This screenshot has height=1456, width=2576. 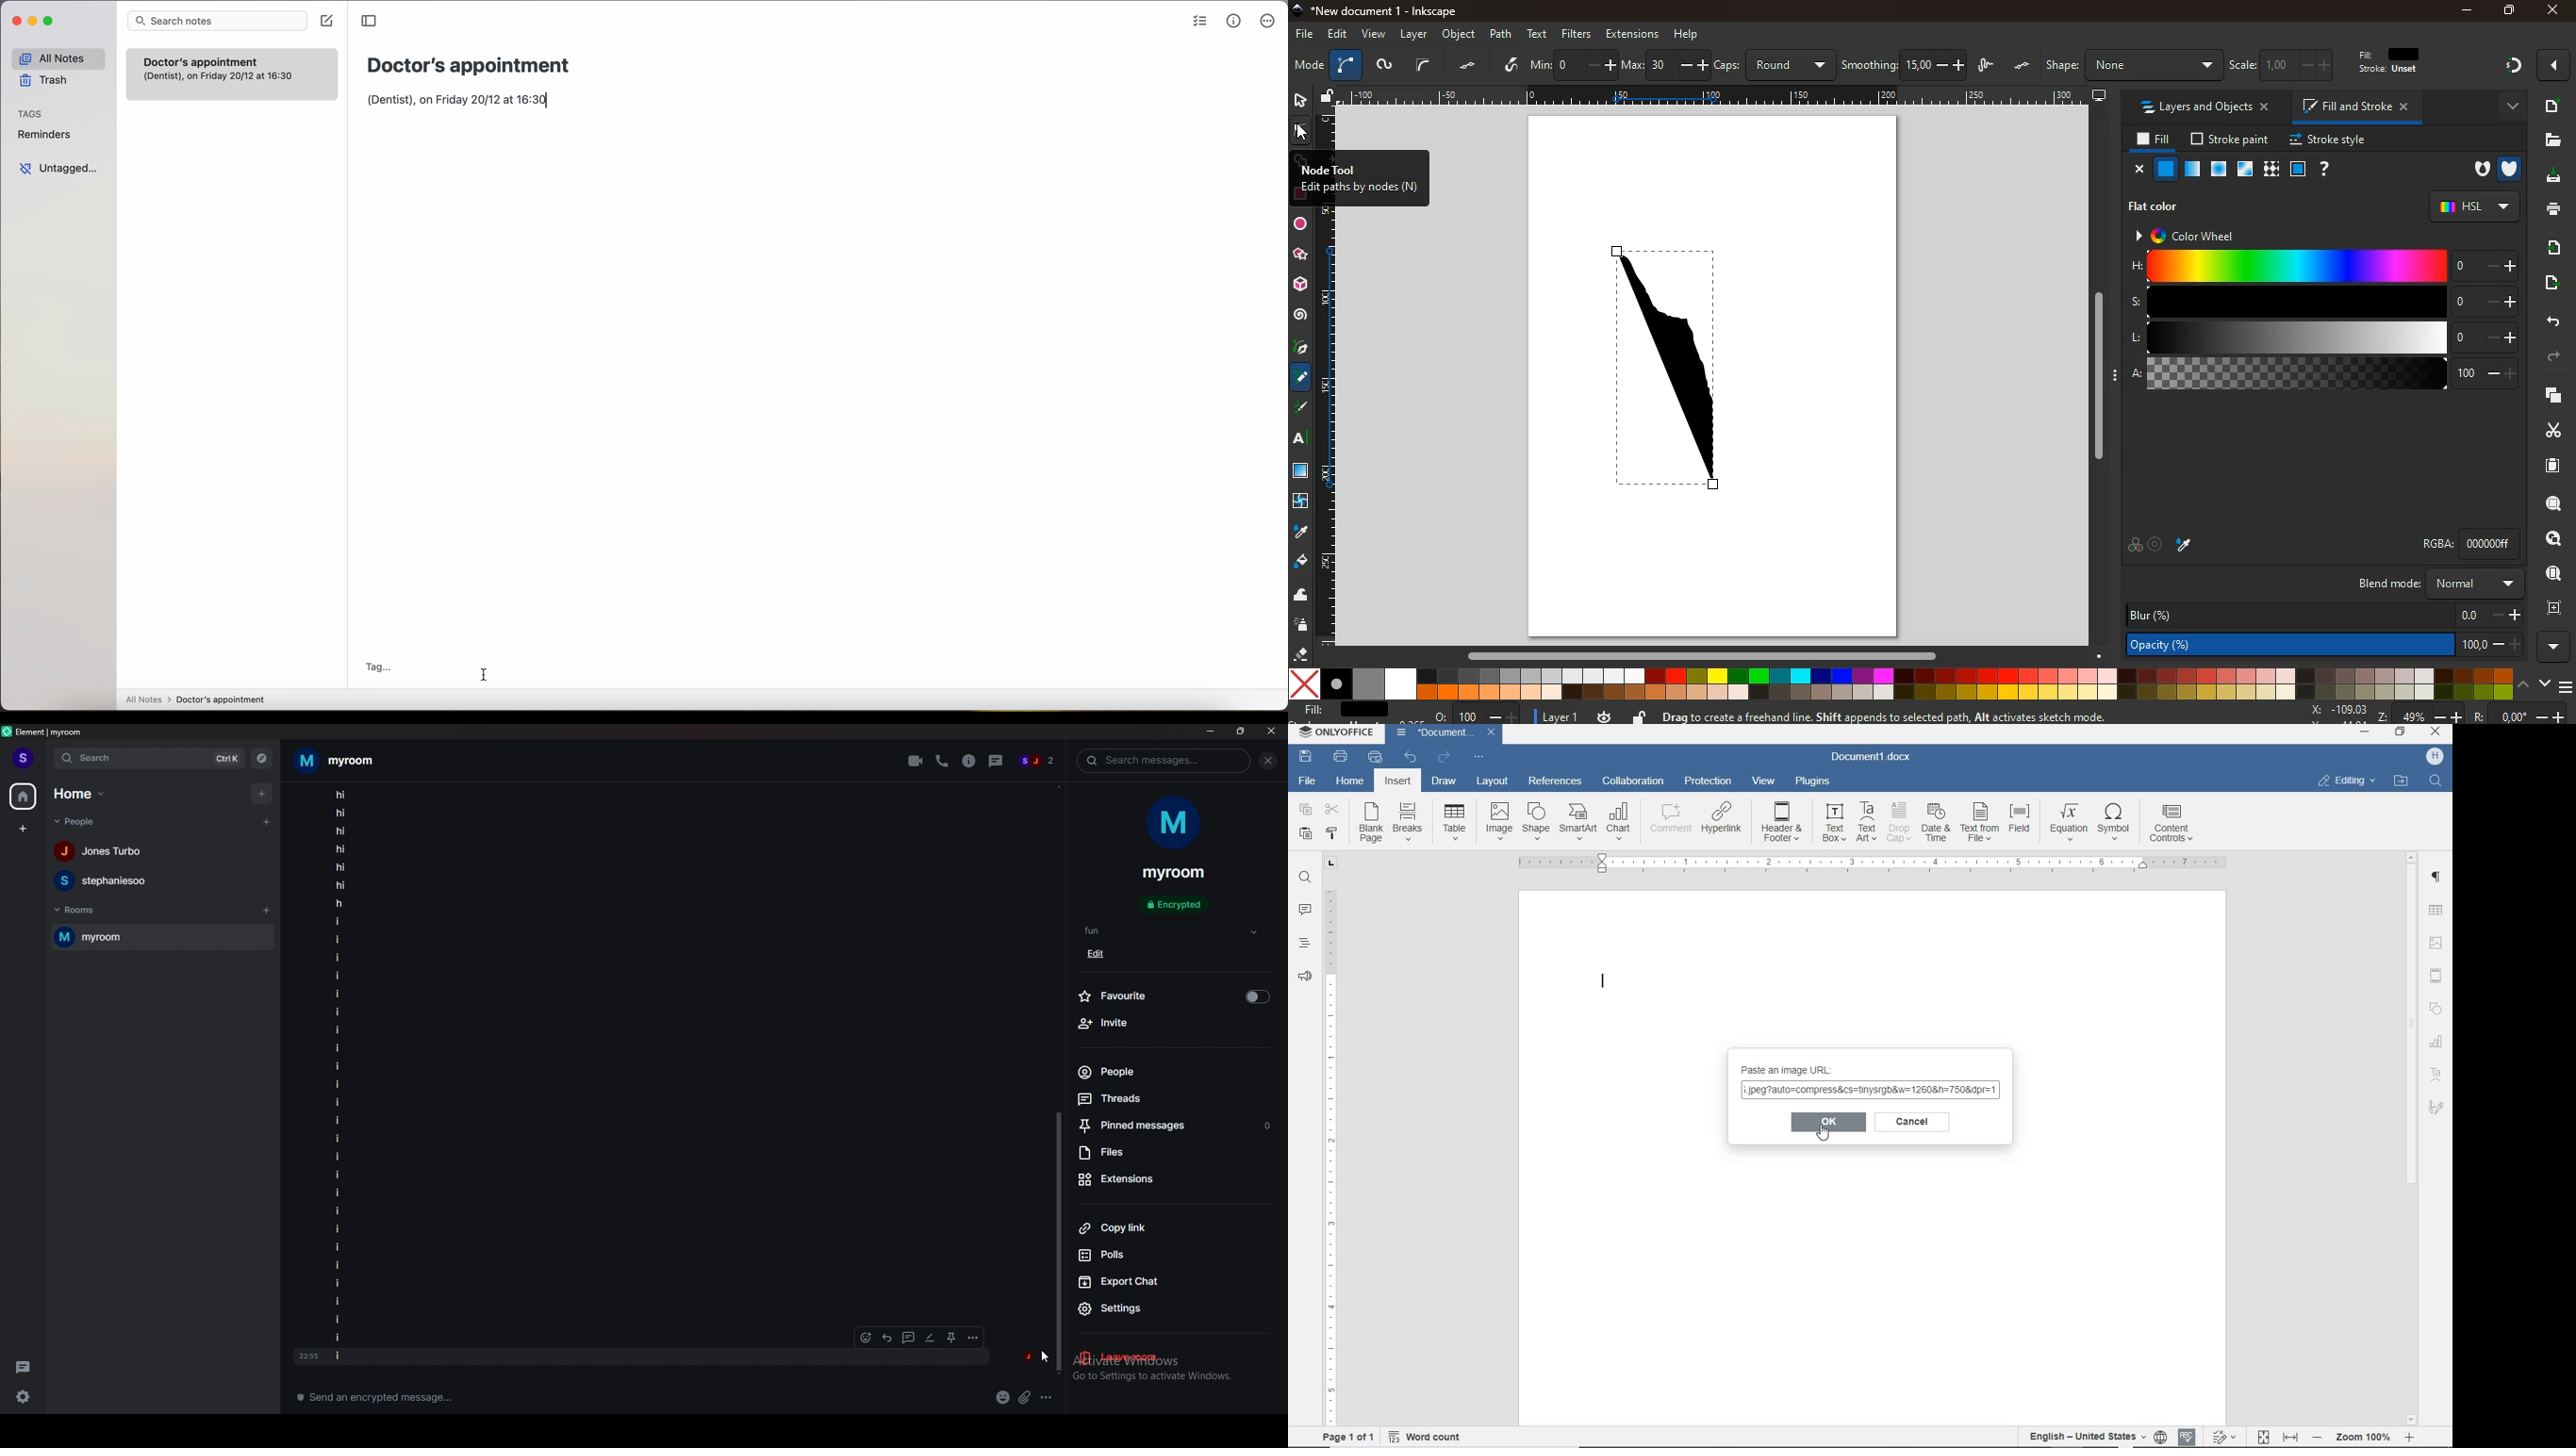 What do you see at coordinates (2401, 732) in the screenshot?
I see `restore ` at bounding box center [2401, 732].